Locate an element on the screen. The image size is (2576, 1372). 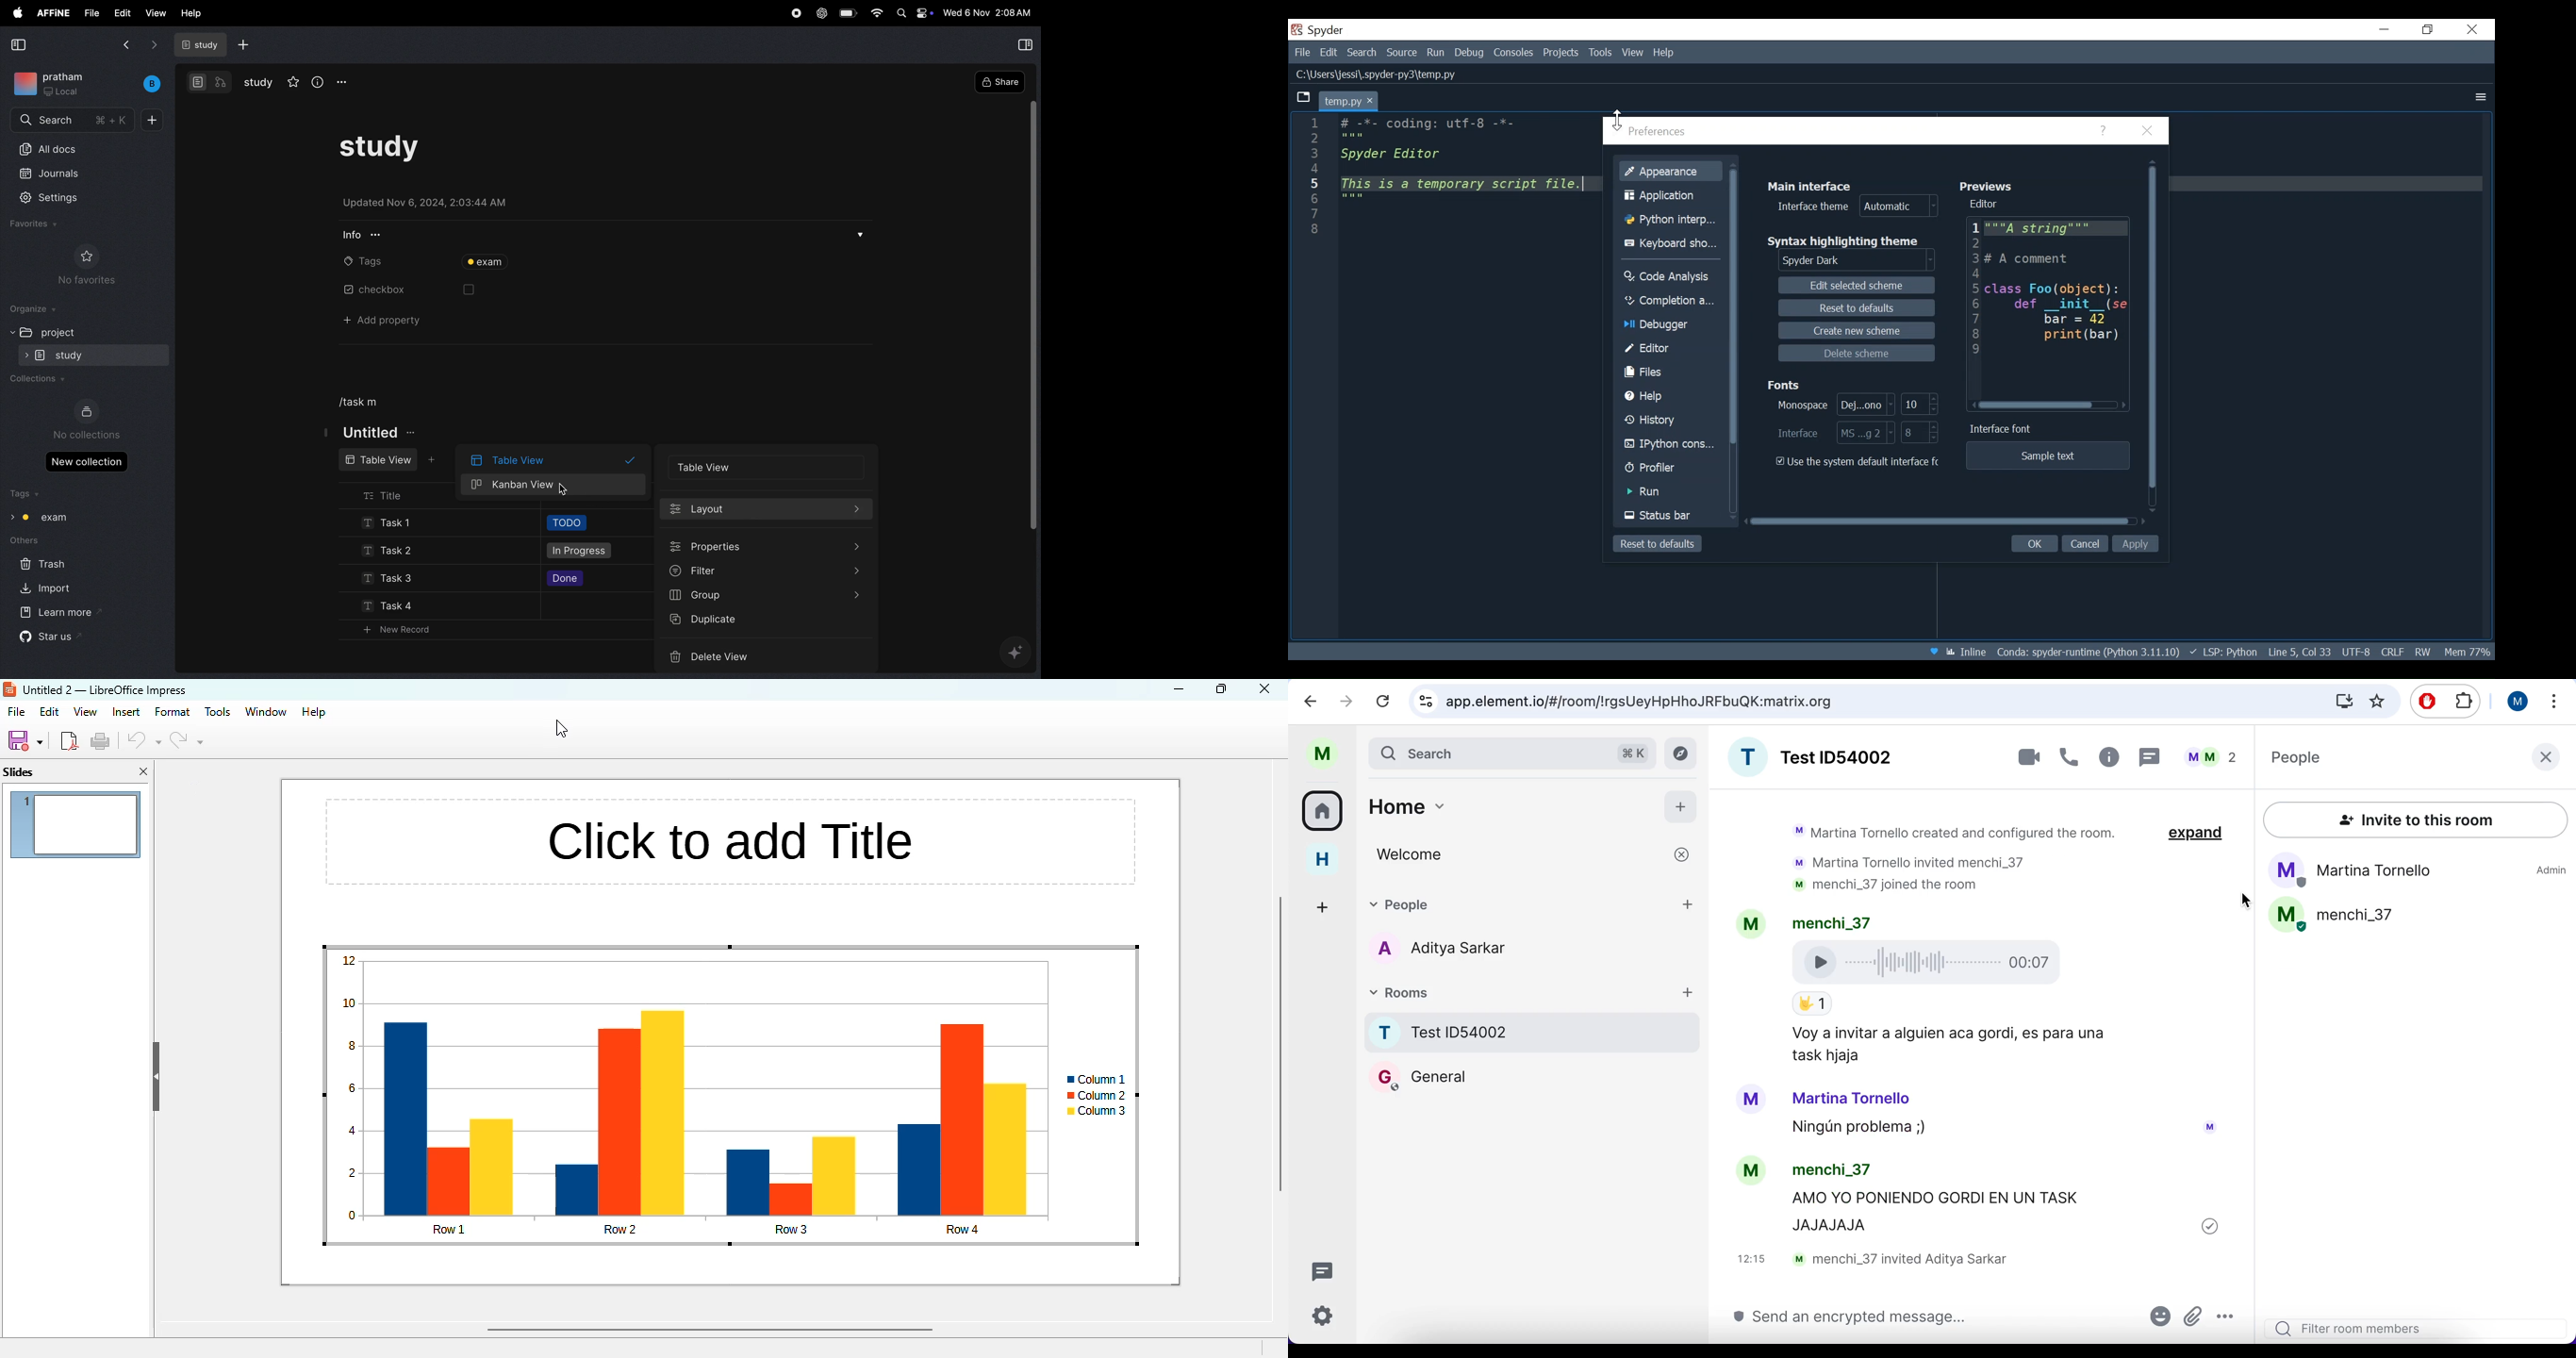
filter is located at coordinates (765, 570).